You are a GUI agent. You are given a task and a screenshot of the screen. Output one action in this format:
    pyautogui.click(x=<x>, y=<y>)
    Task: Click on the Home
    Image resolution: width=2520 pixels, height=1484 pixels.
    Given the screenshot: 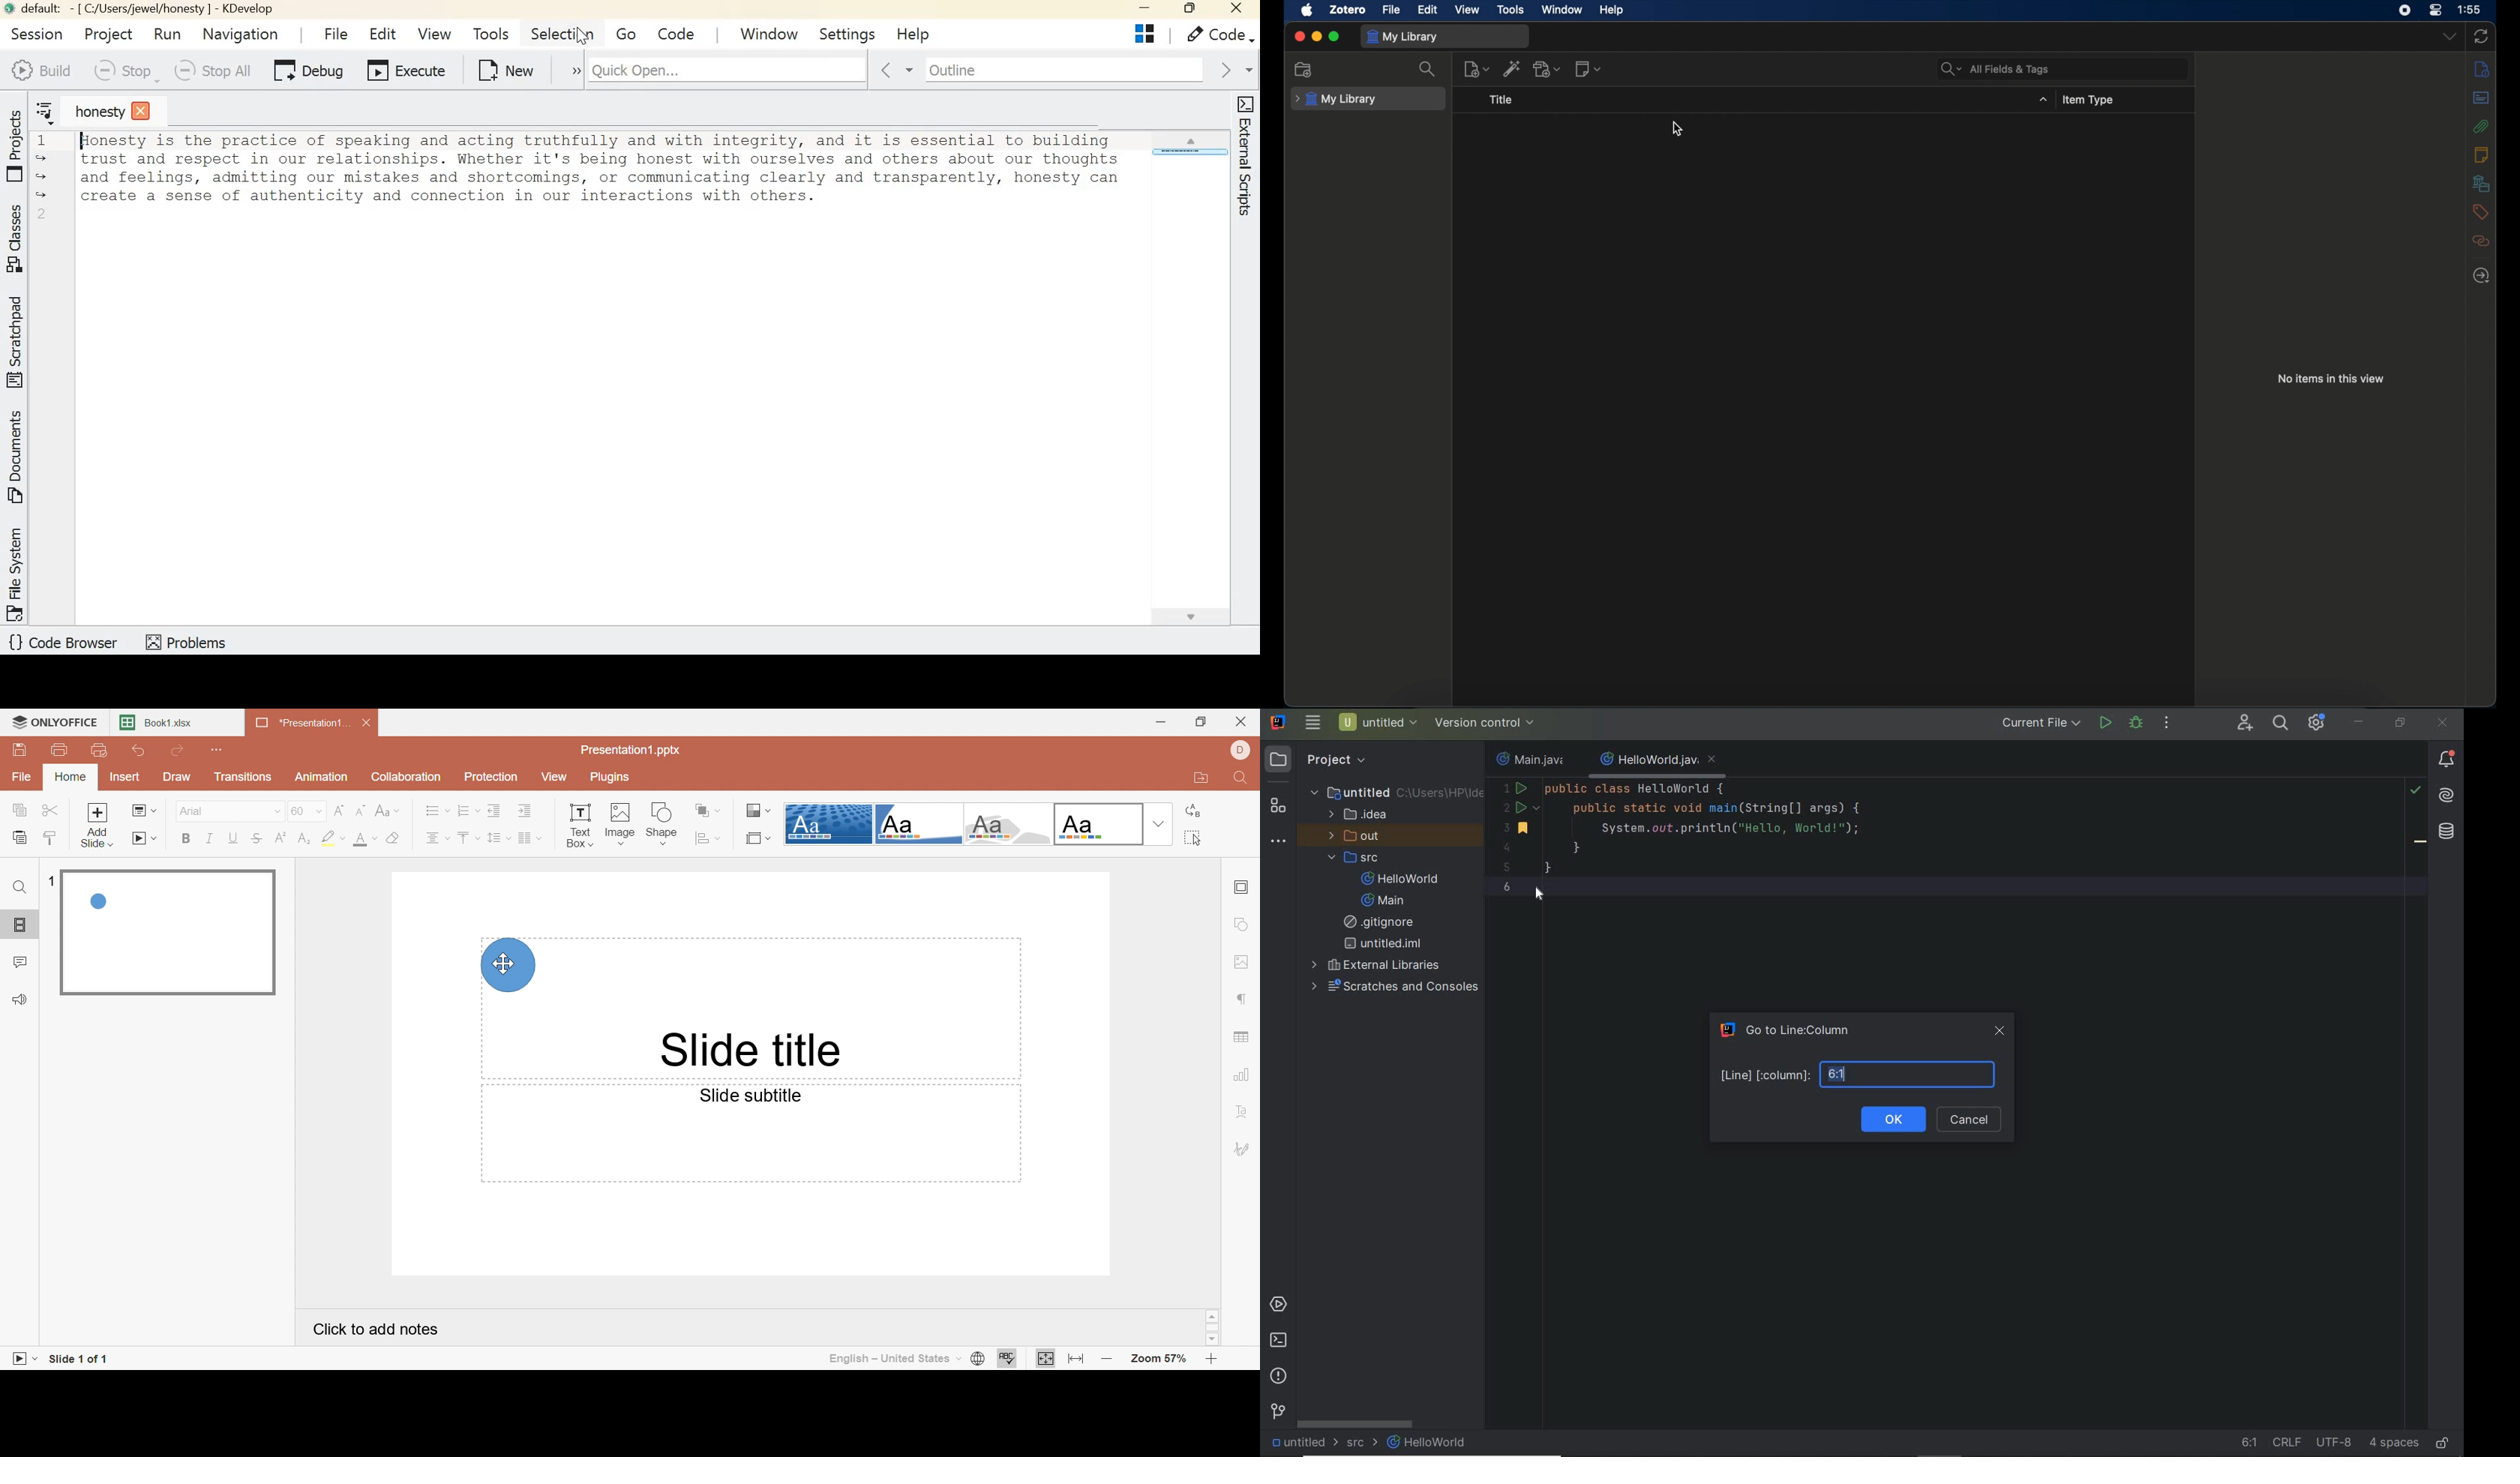 What is the action you would take?
    pyautogui.click(x=70, y=776)
    